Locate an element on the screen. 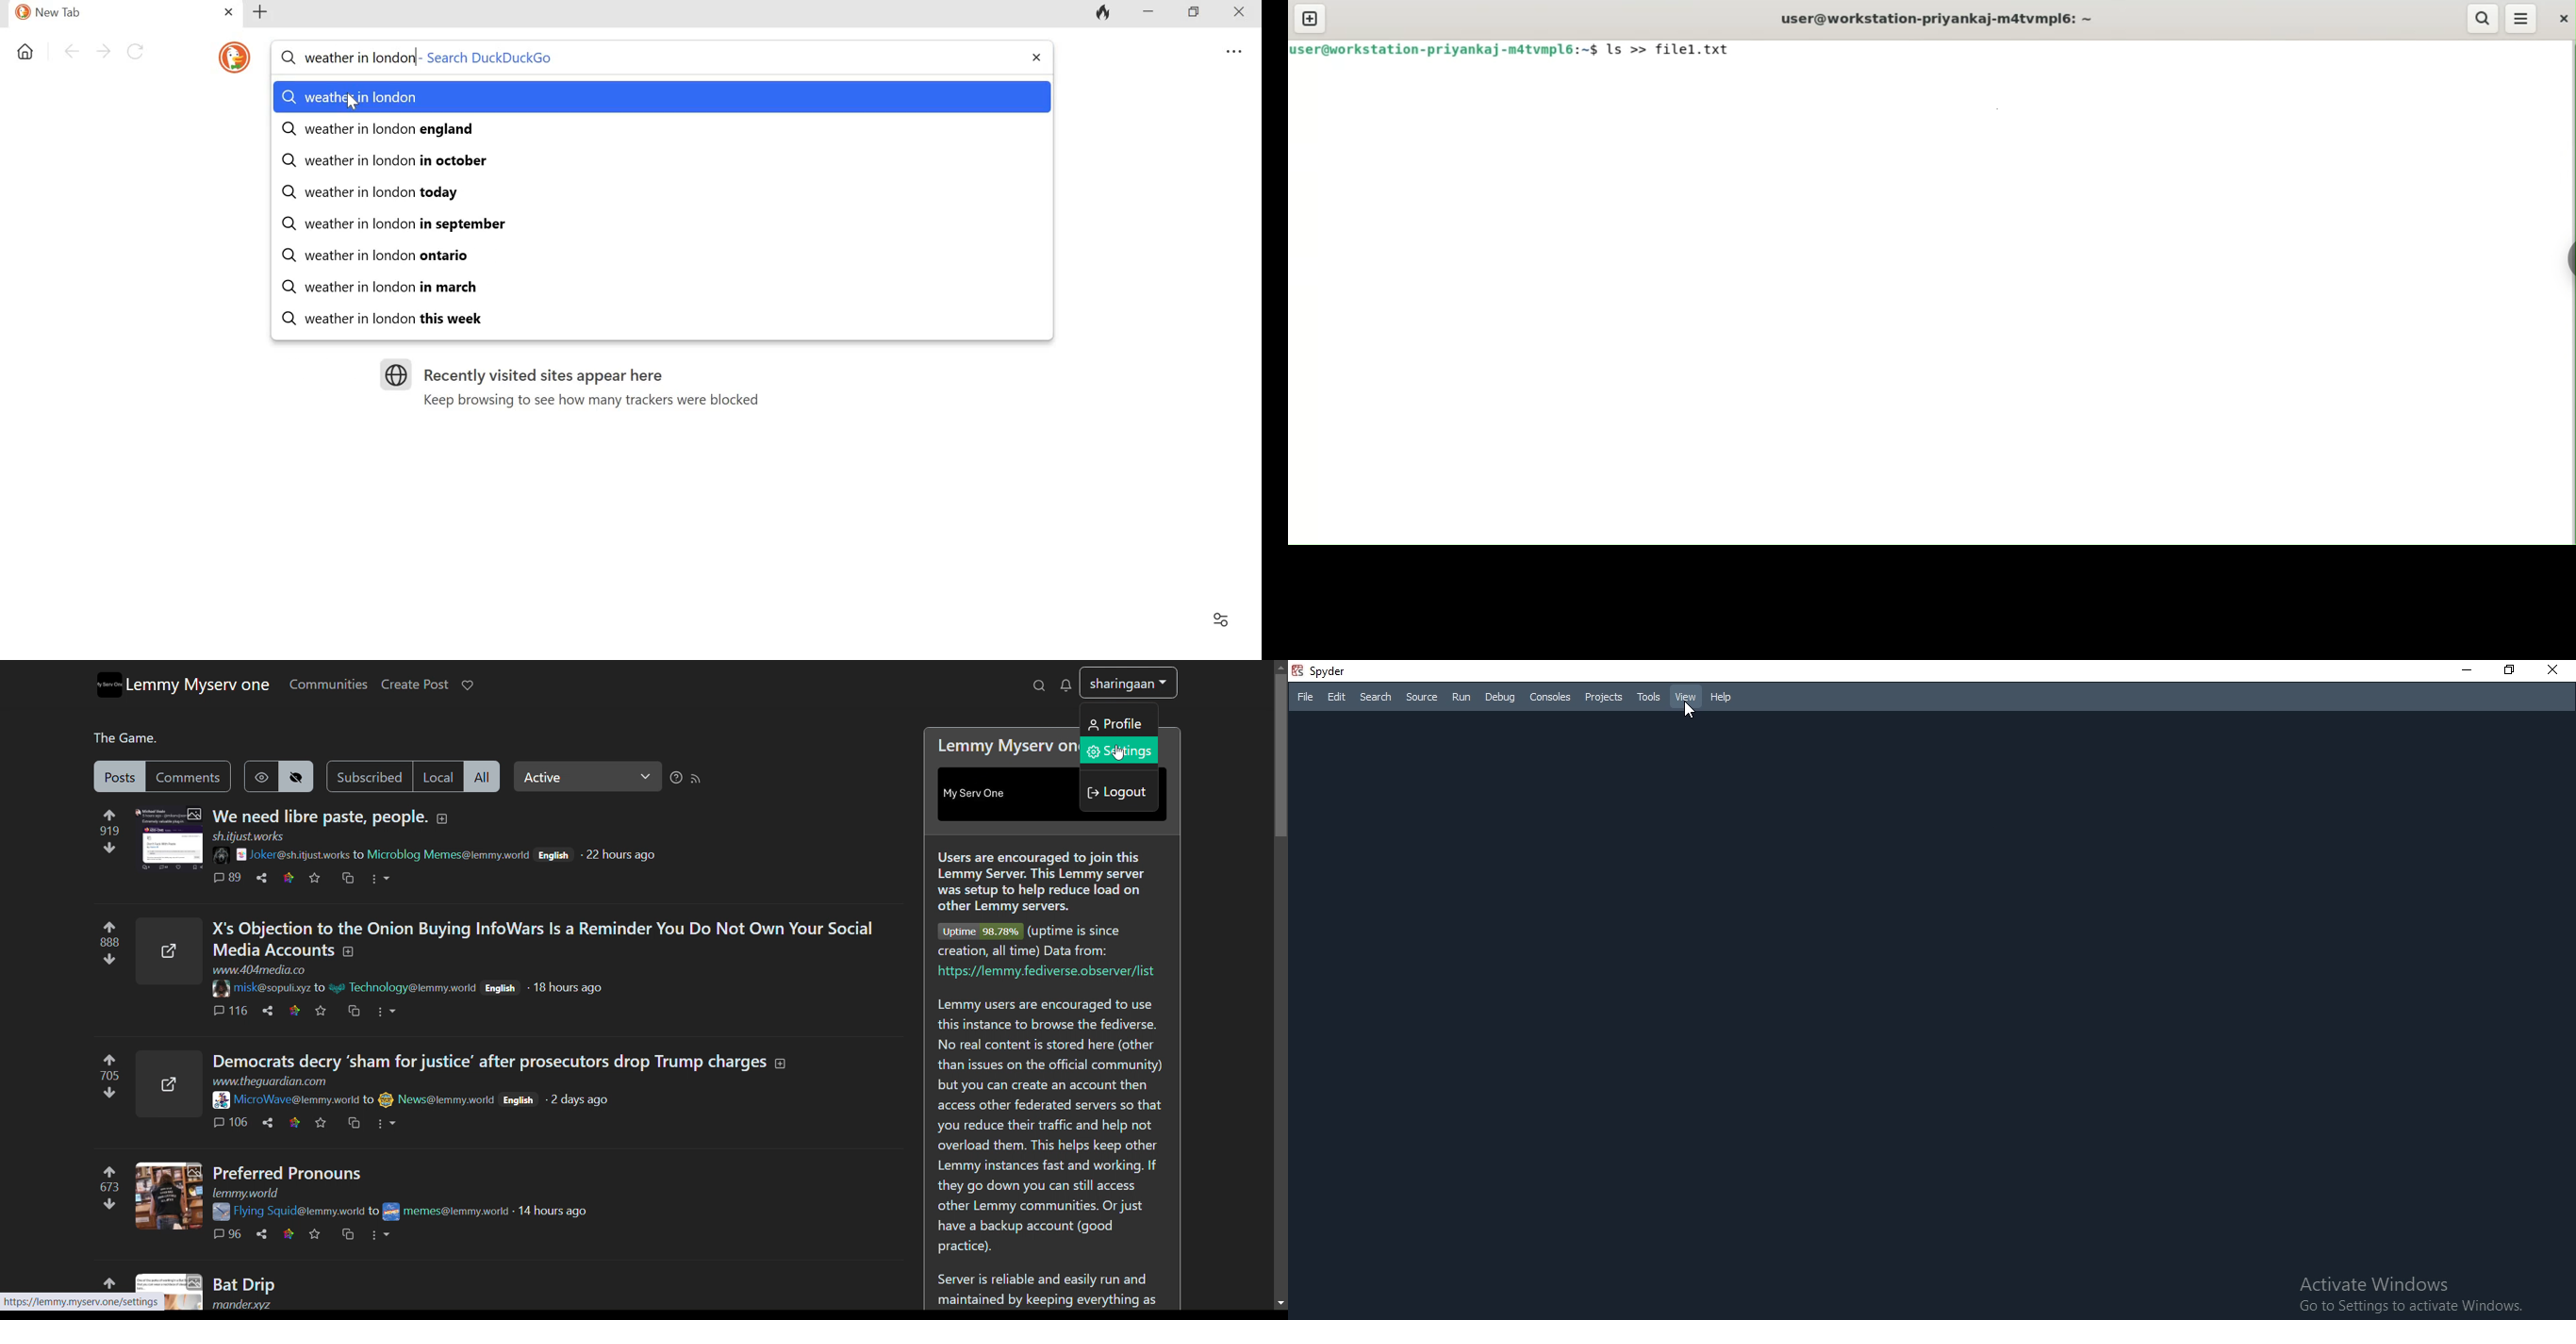 The image size is (2576, 1344). poster username is located at coordinates (297, 1101).